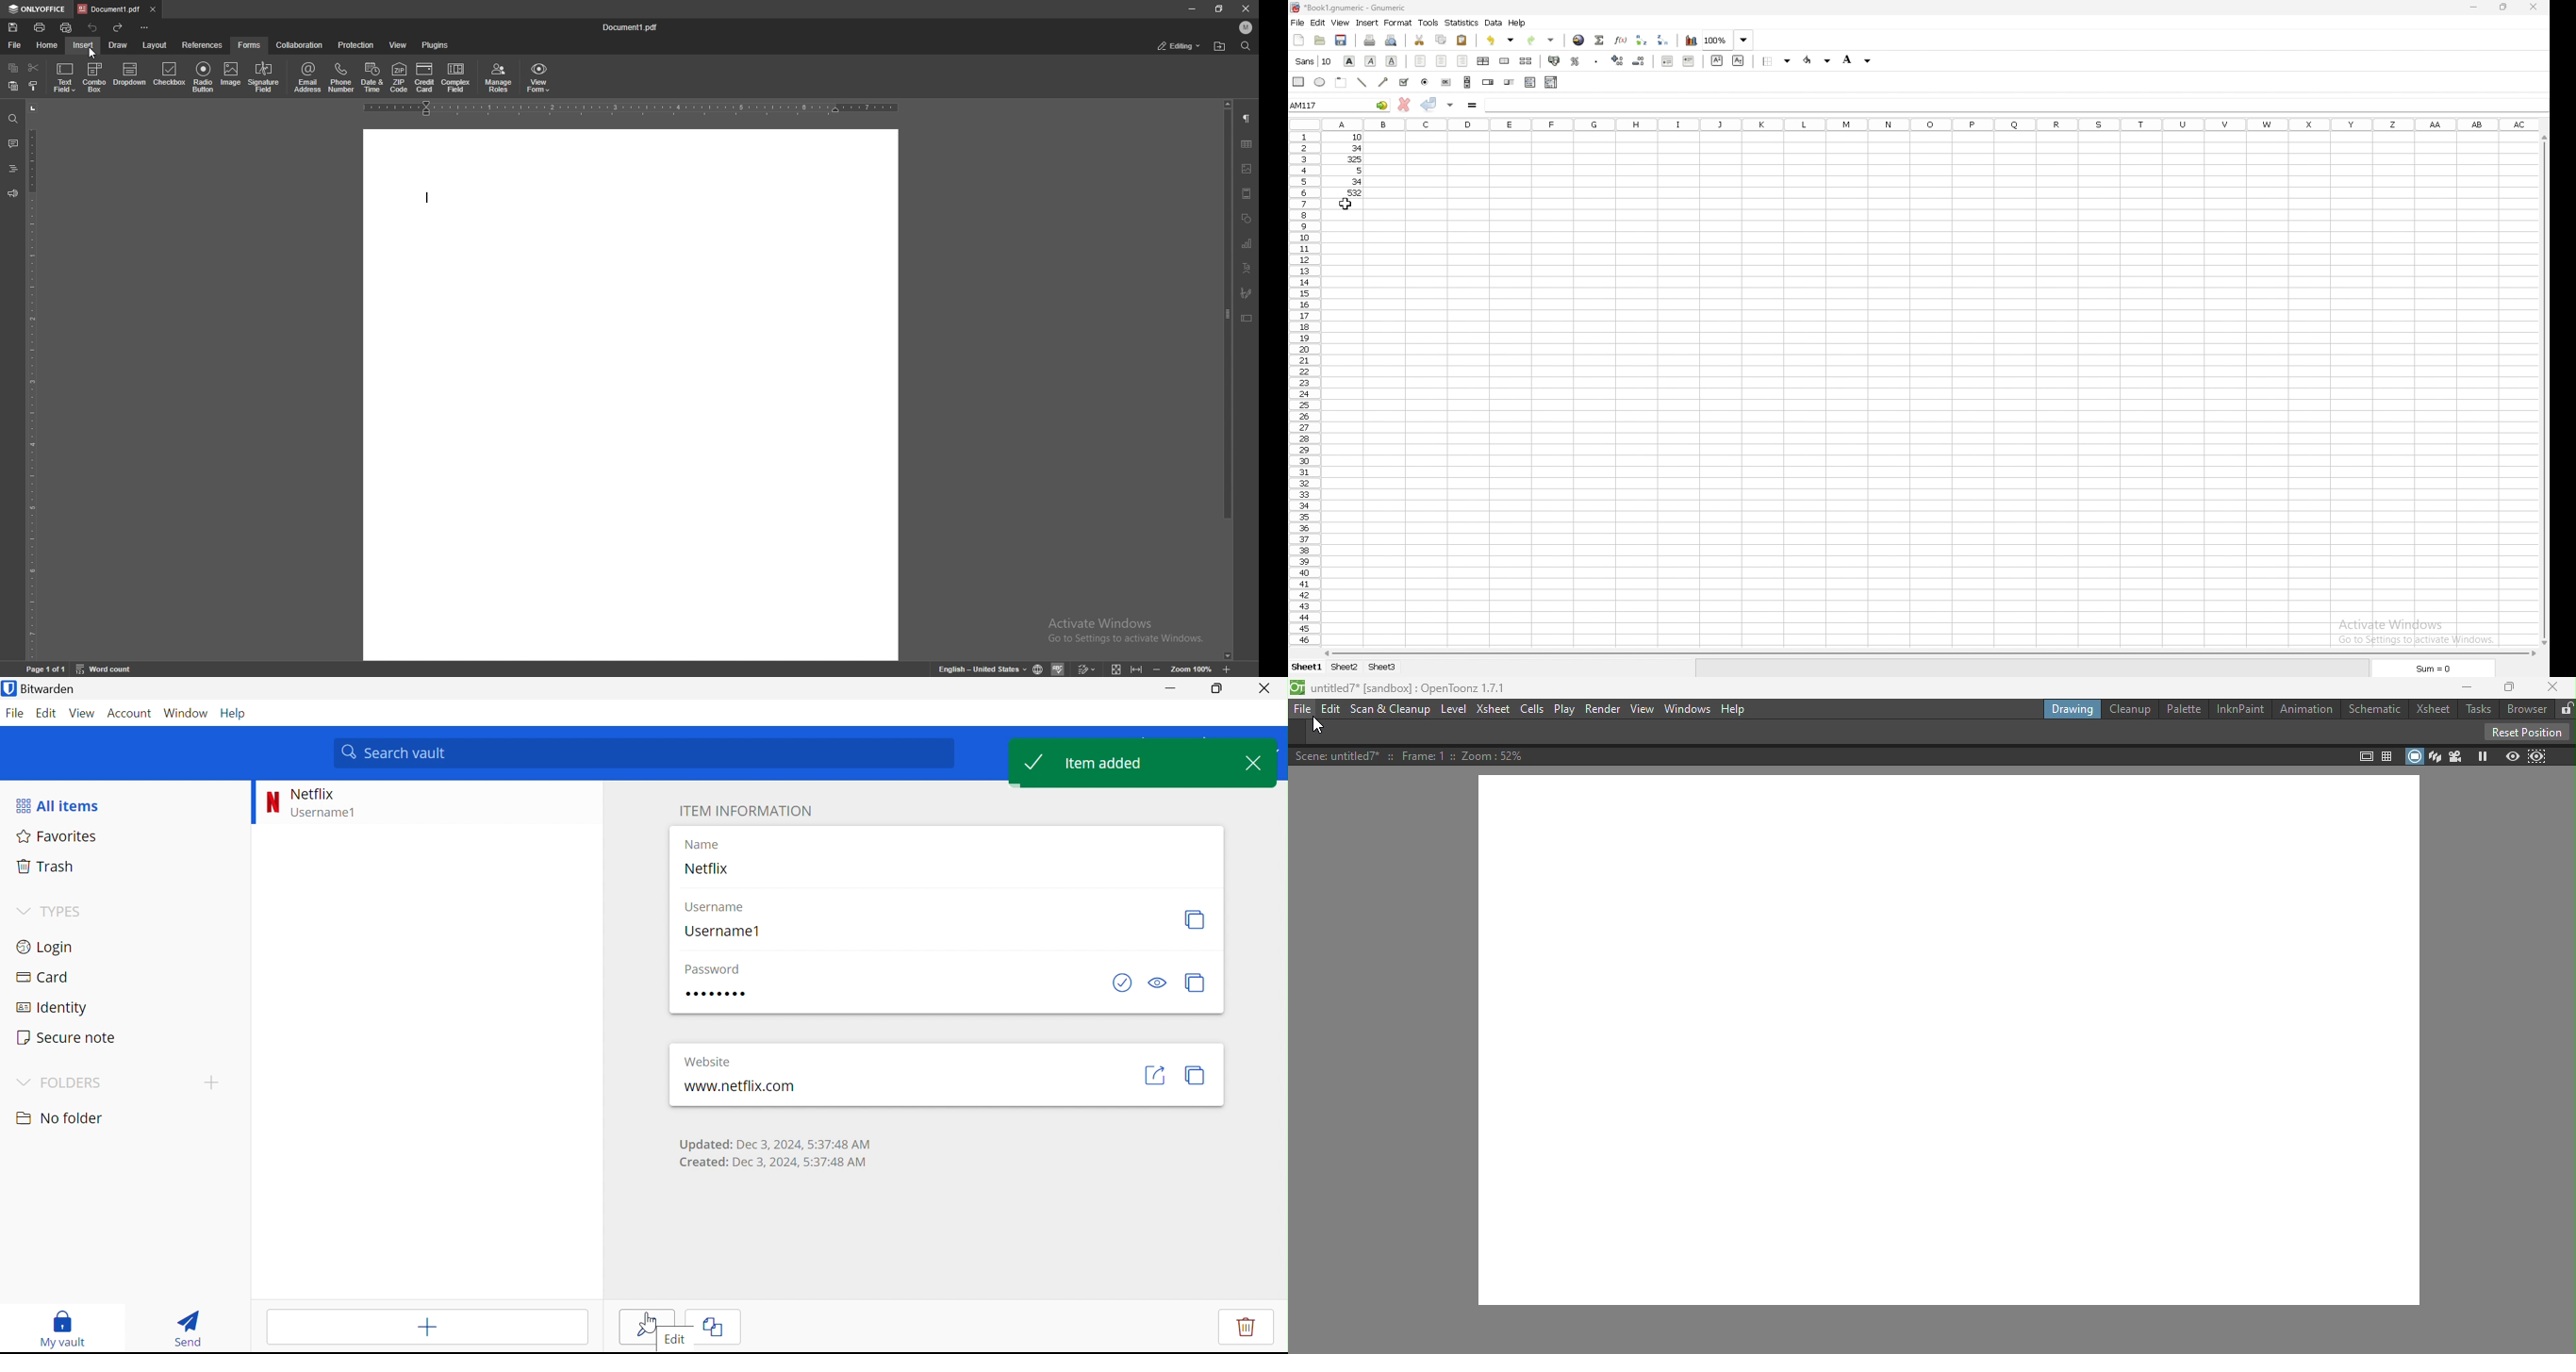 The width and height of the screenshot is (2576, 1372). What do you see at coordinates (1249, 243) in the screenshot?
I see `charts` at bounding box center [1249, 243].